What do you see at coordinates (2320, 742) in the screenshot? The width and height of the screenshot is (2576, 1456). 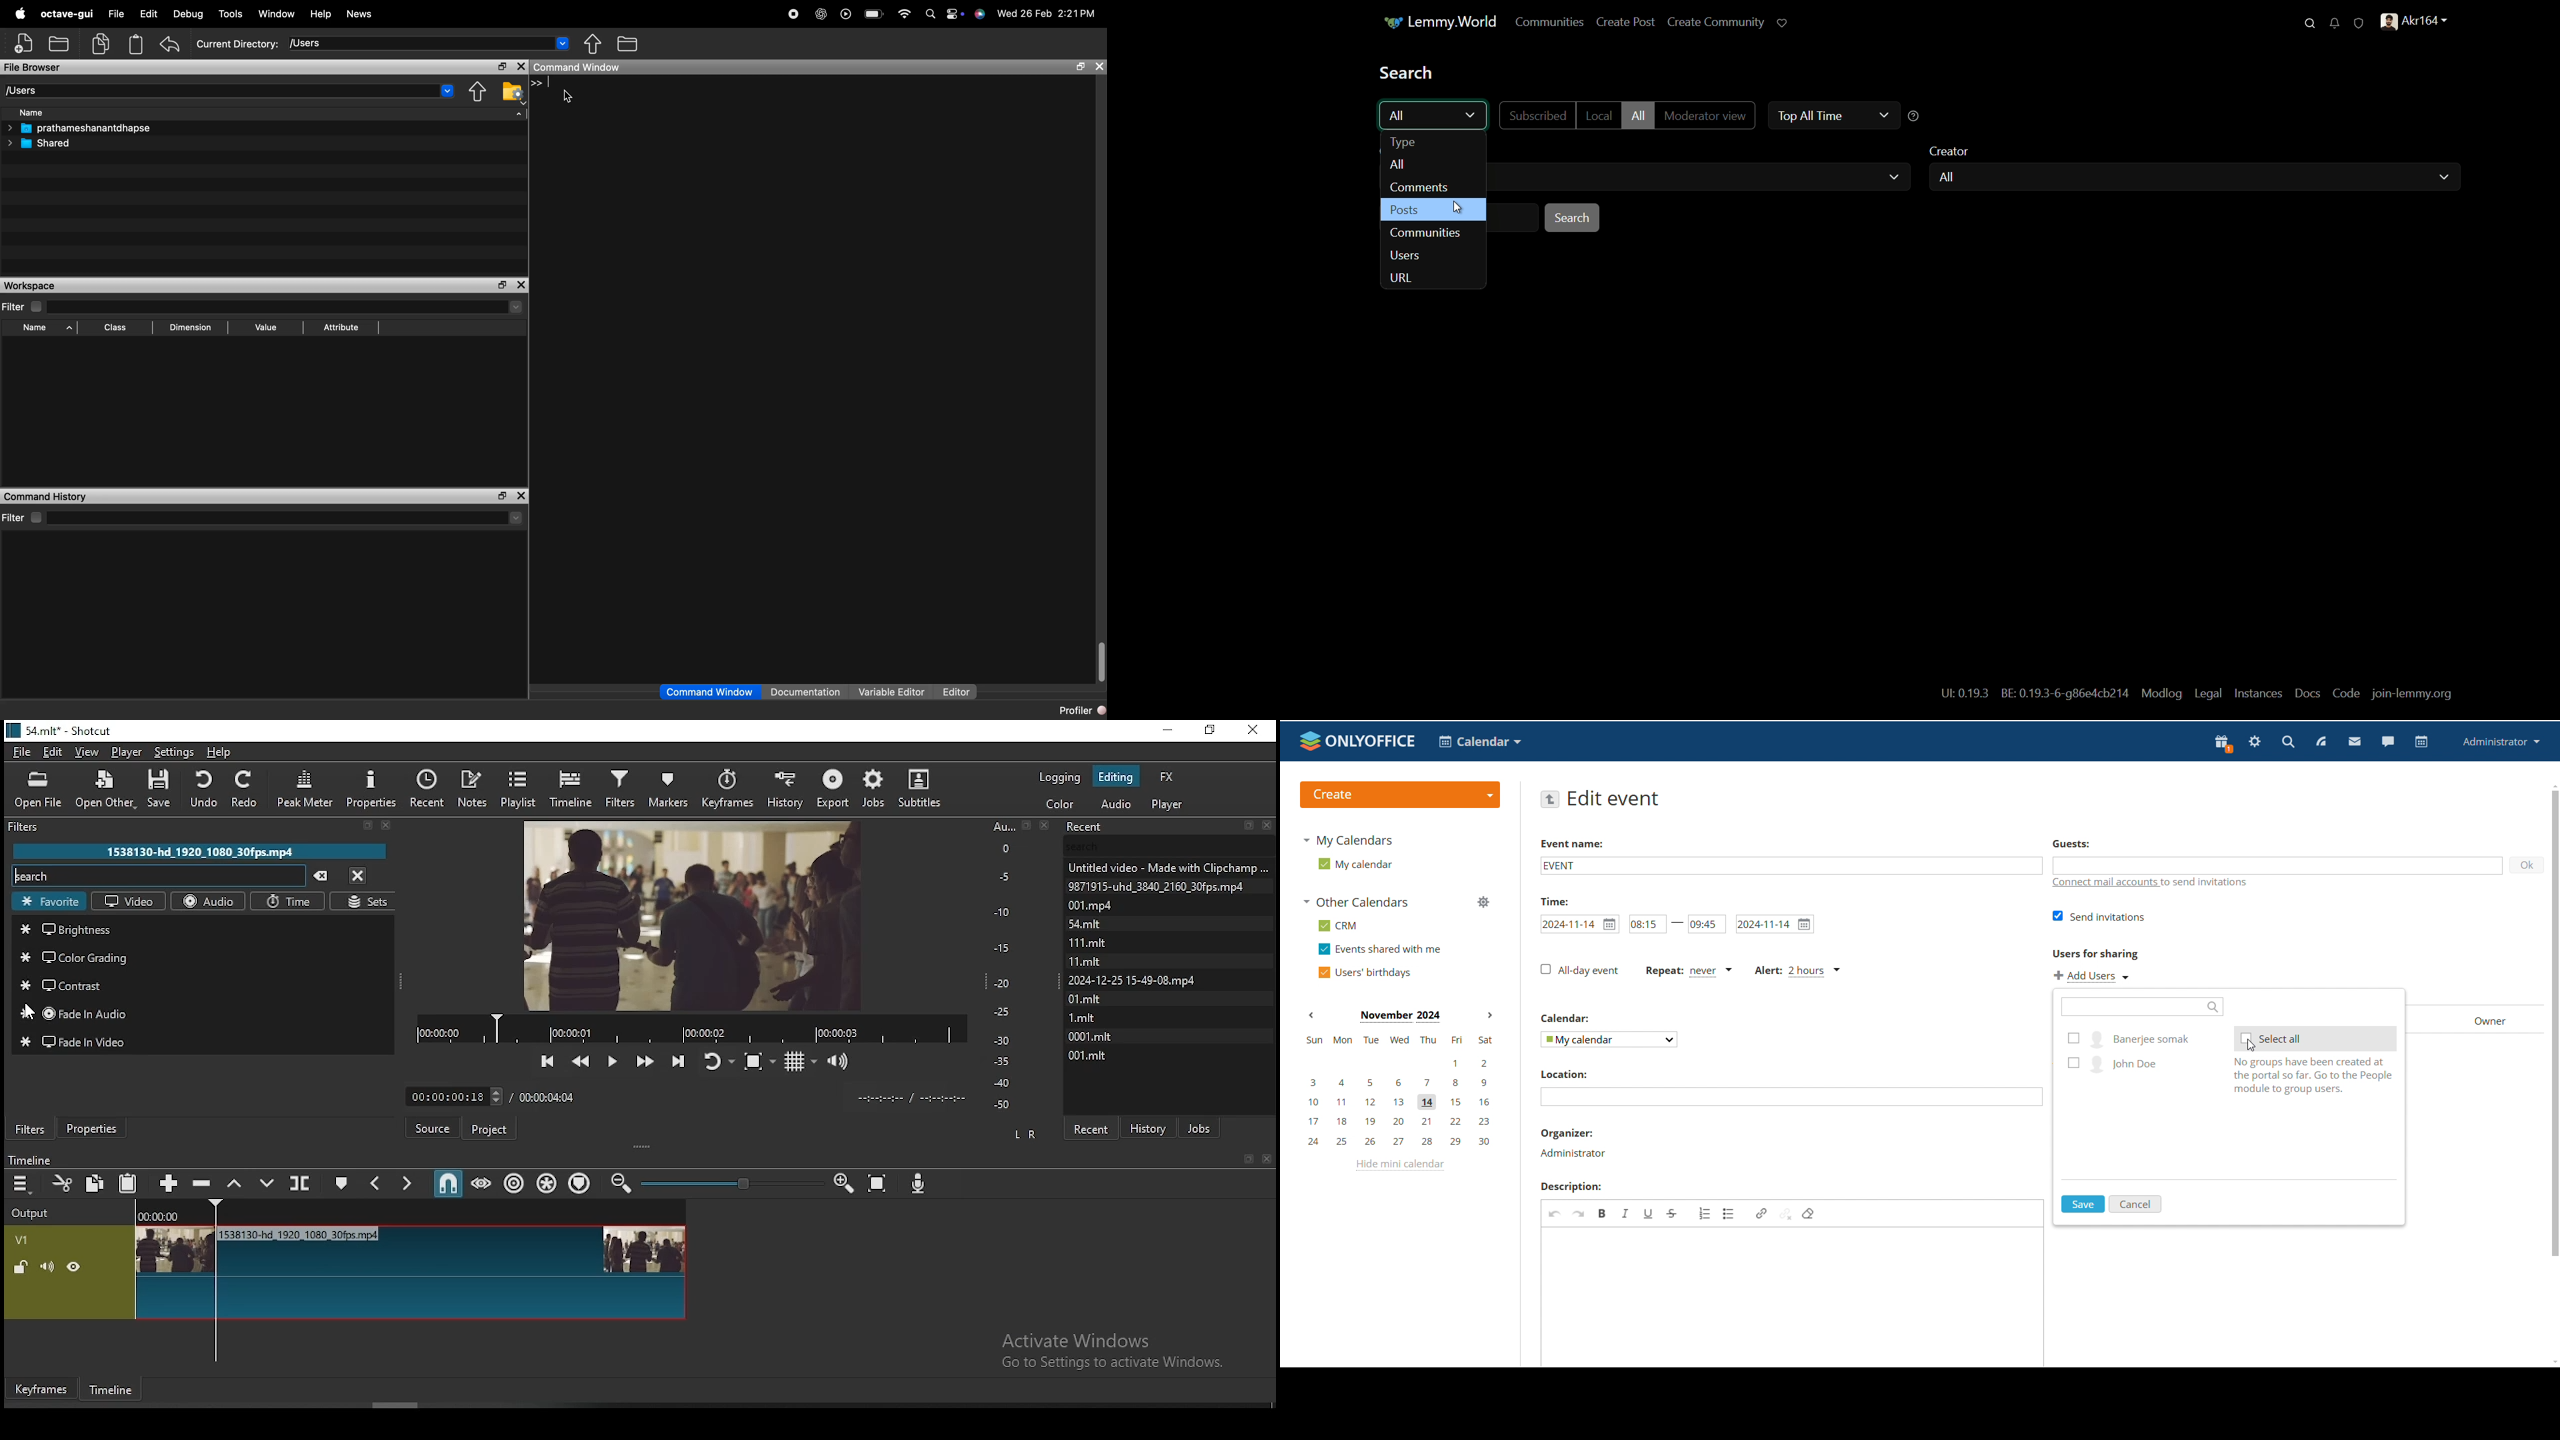 I see `feed` at bounding box center [2320, 742].